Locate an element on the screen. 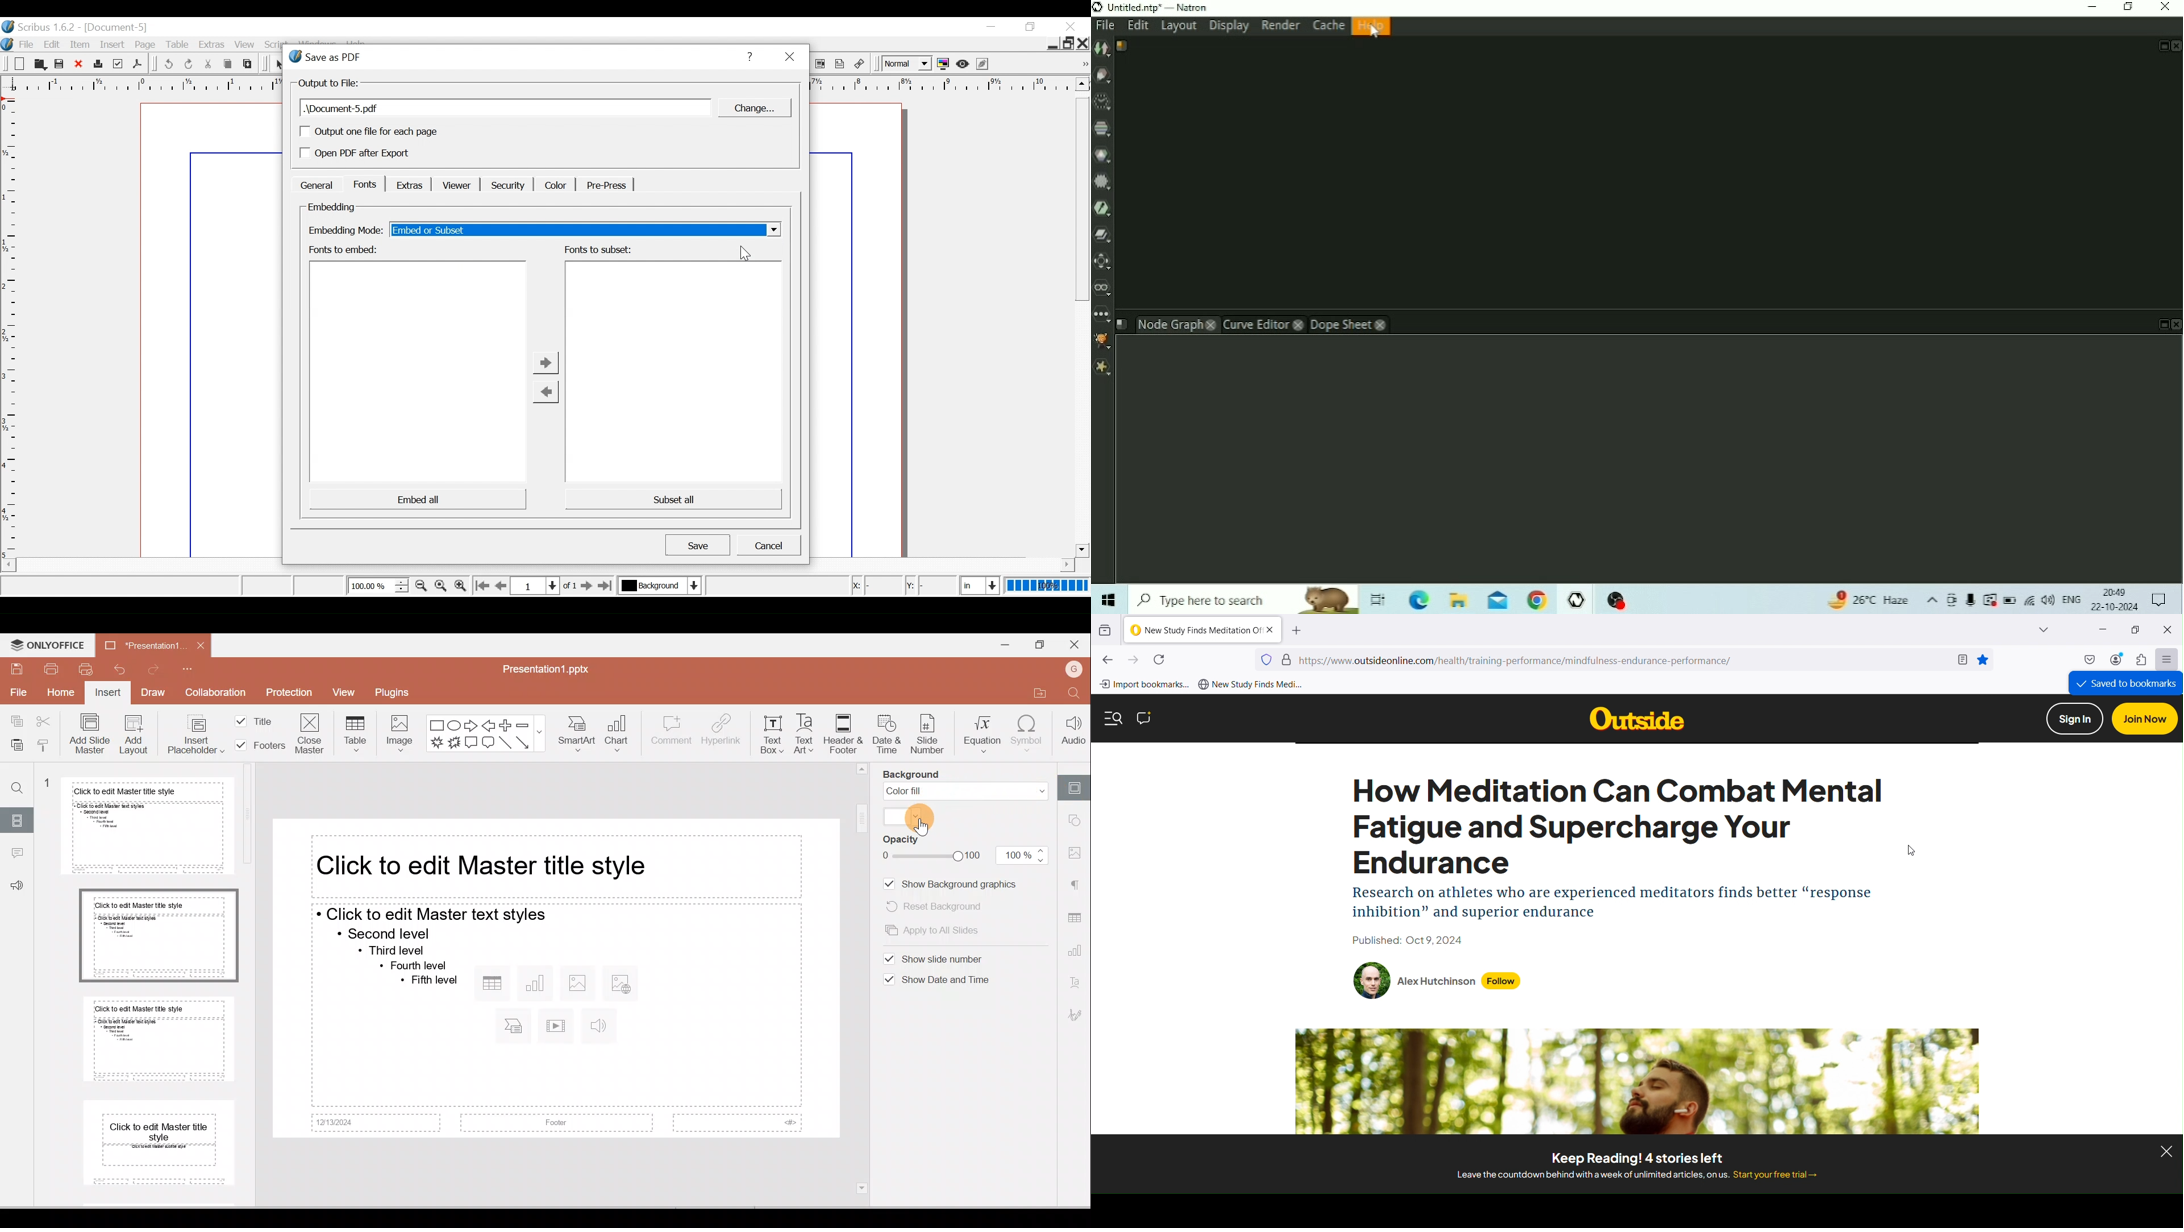  Search for more content is located at coordinates (1114, 718).